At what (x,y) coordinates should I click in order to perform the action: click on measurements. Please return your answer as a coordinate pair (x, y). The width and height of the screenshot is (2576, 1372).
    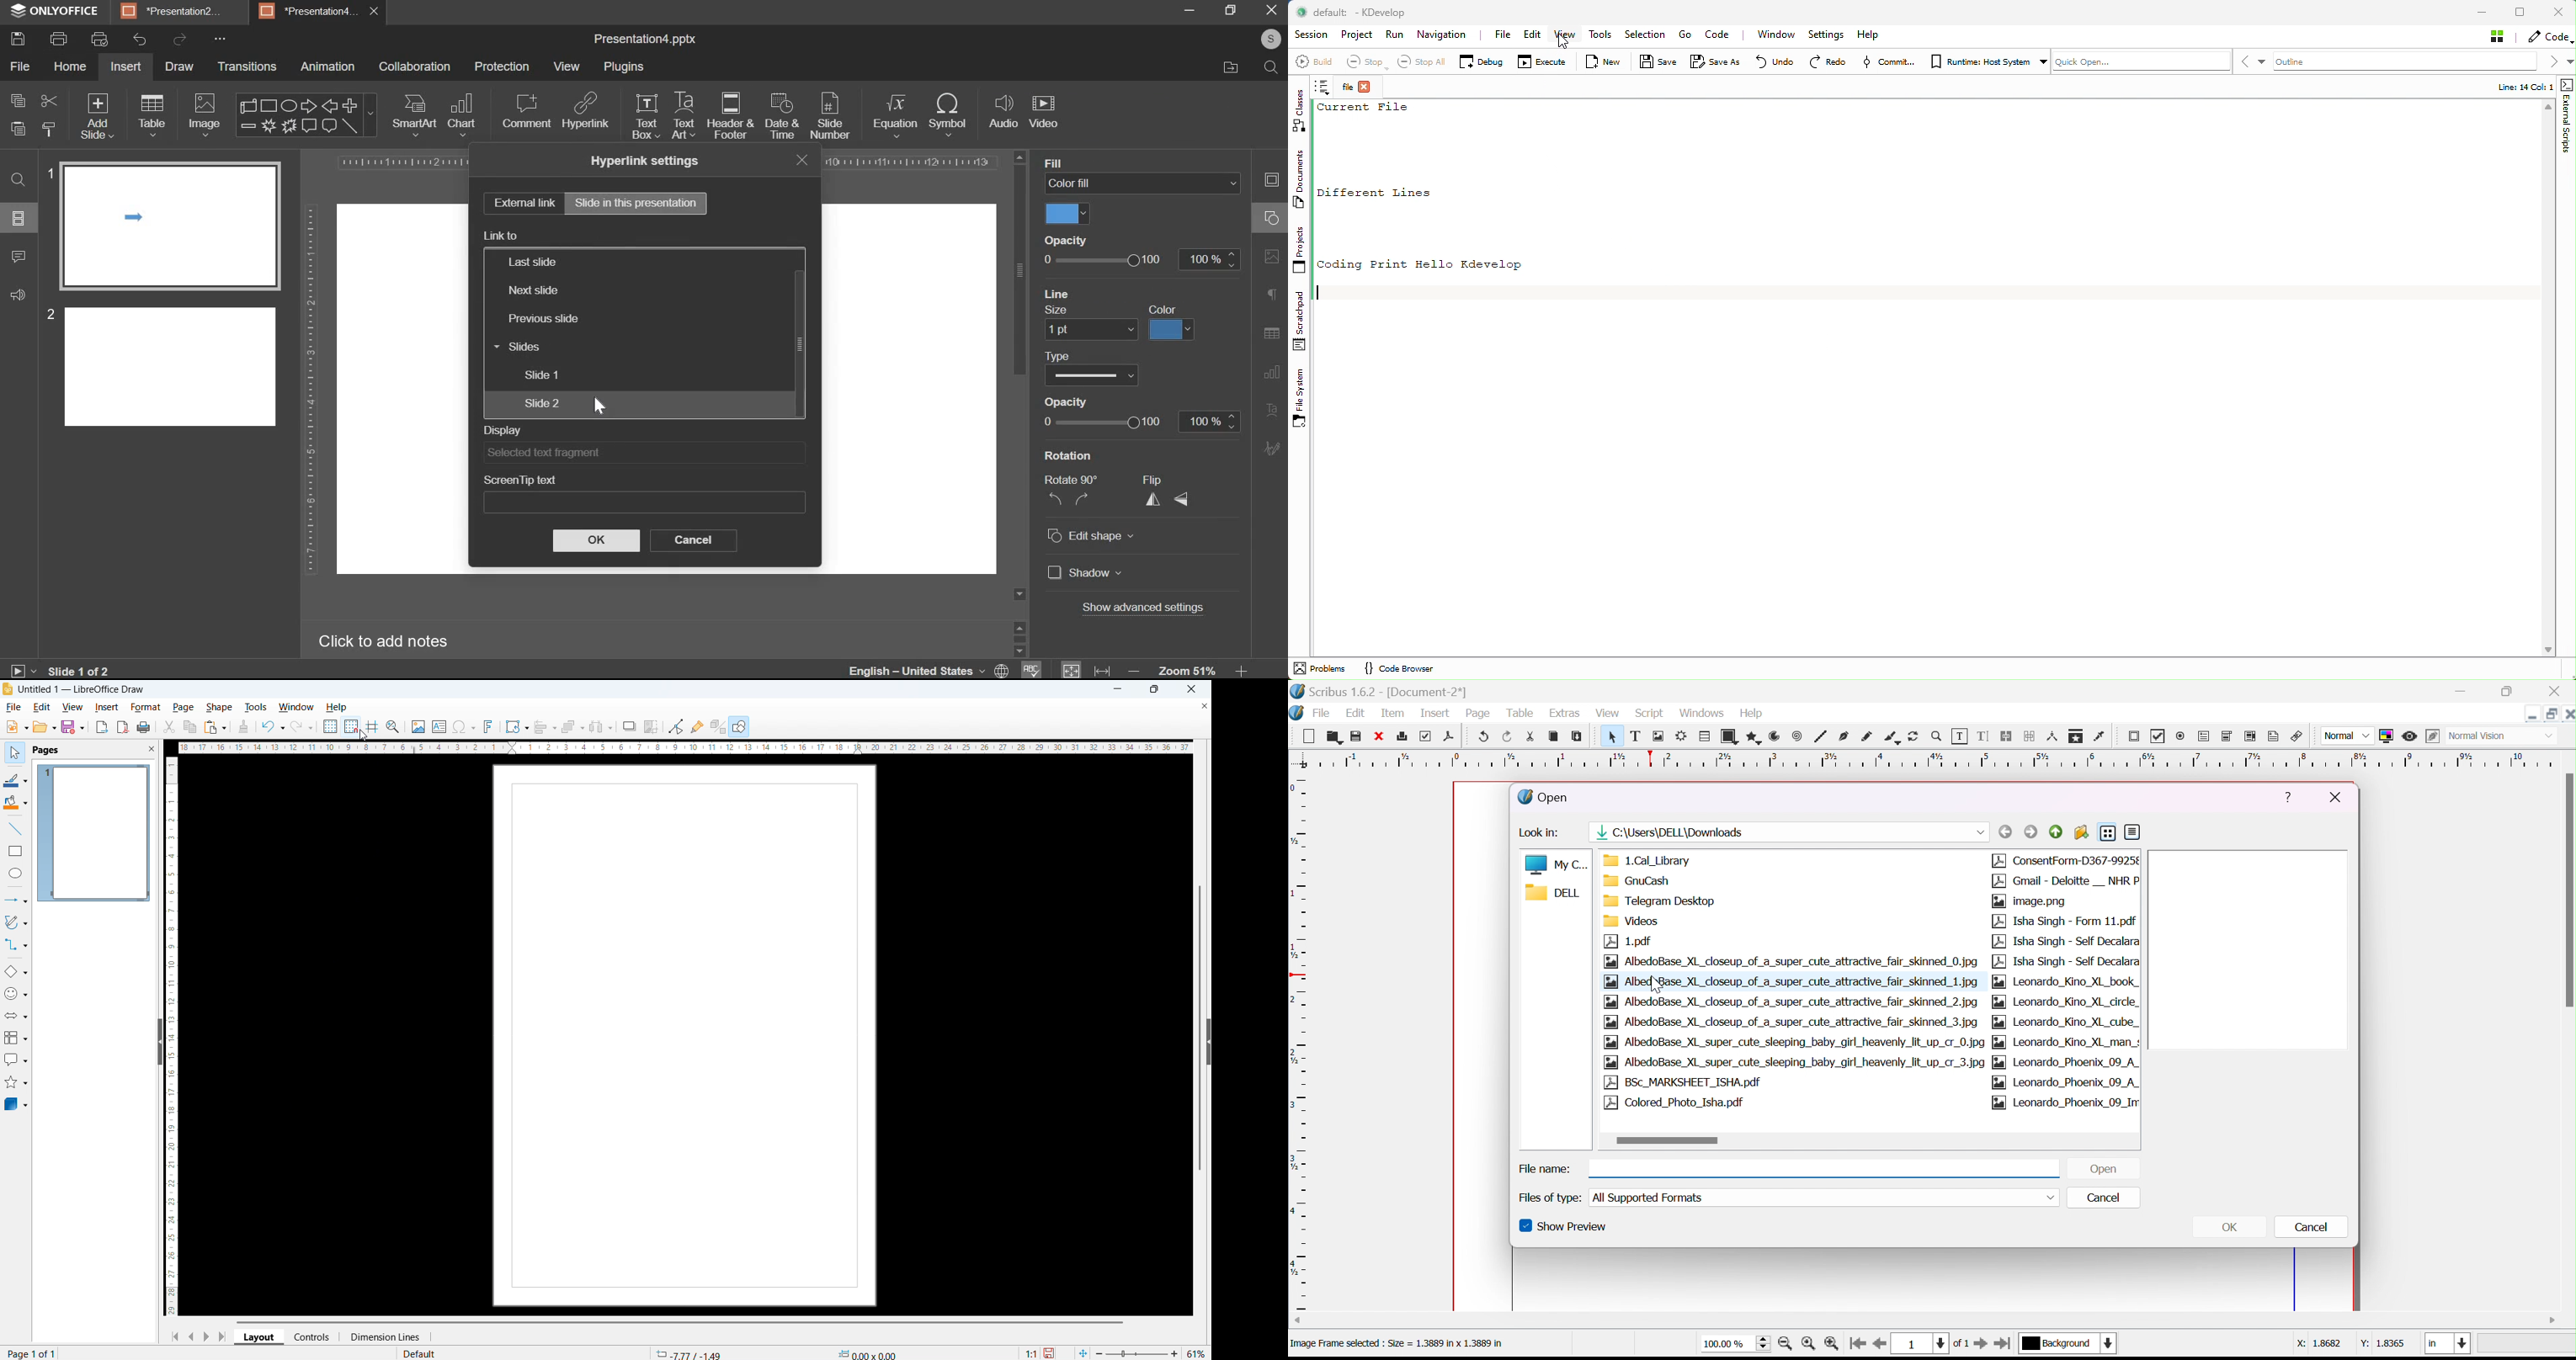
    Looking at the image, I should click on (2052, 736).